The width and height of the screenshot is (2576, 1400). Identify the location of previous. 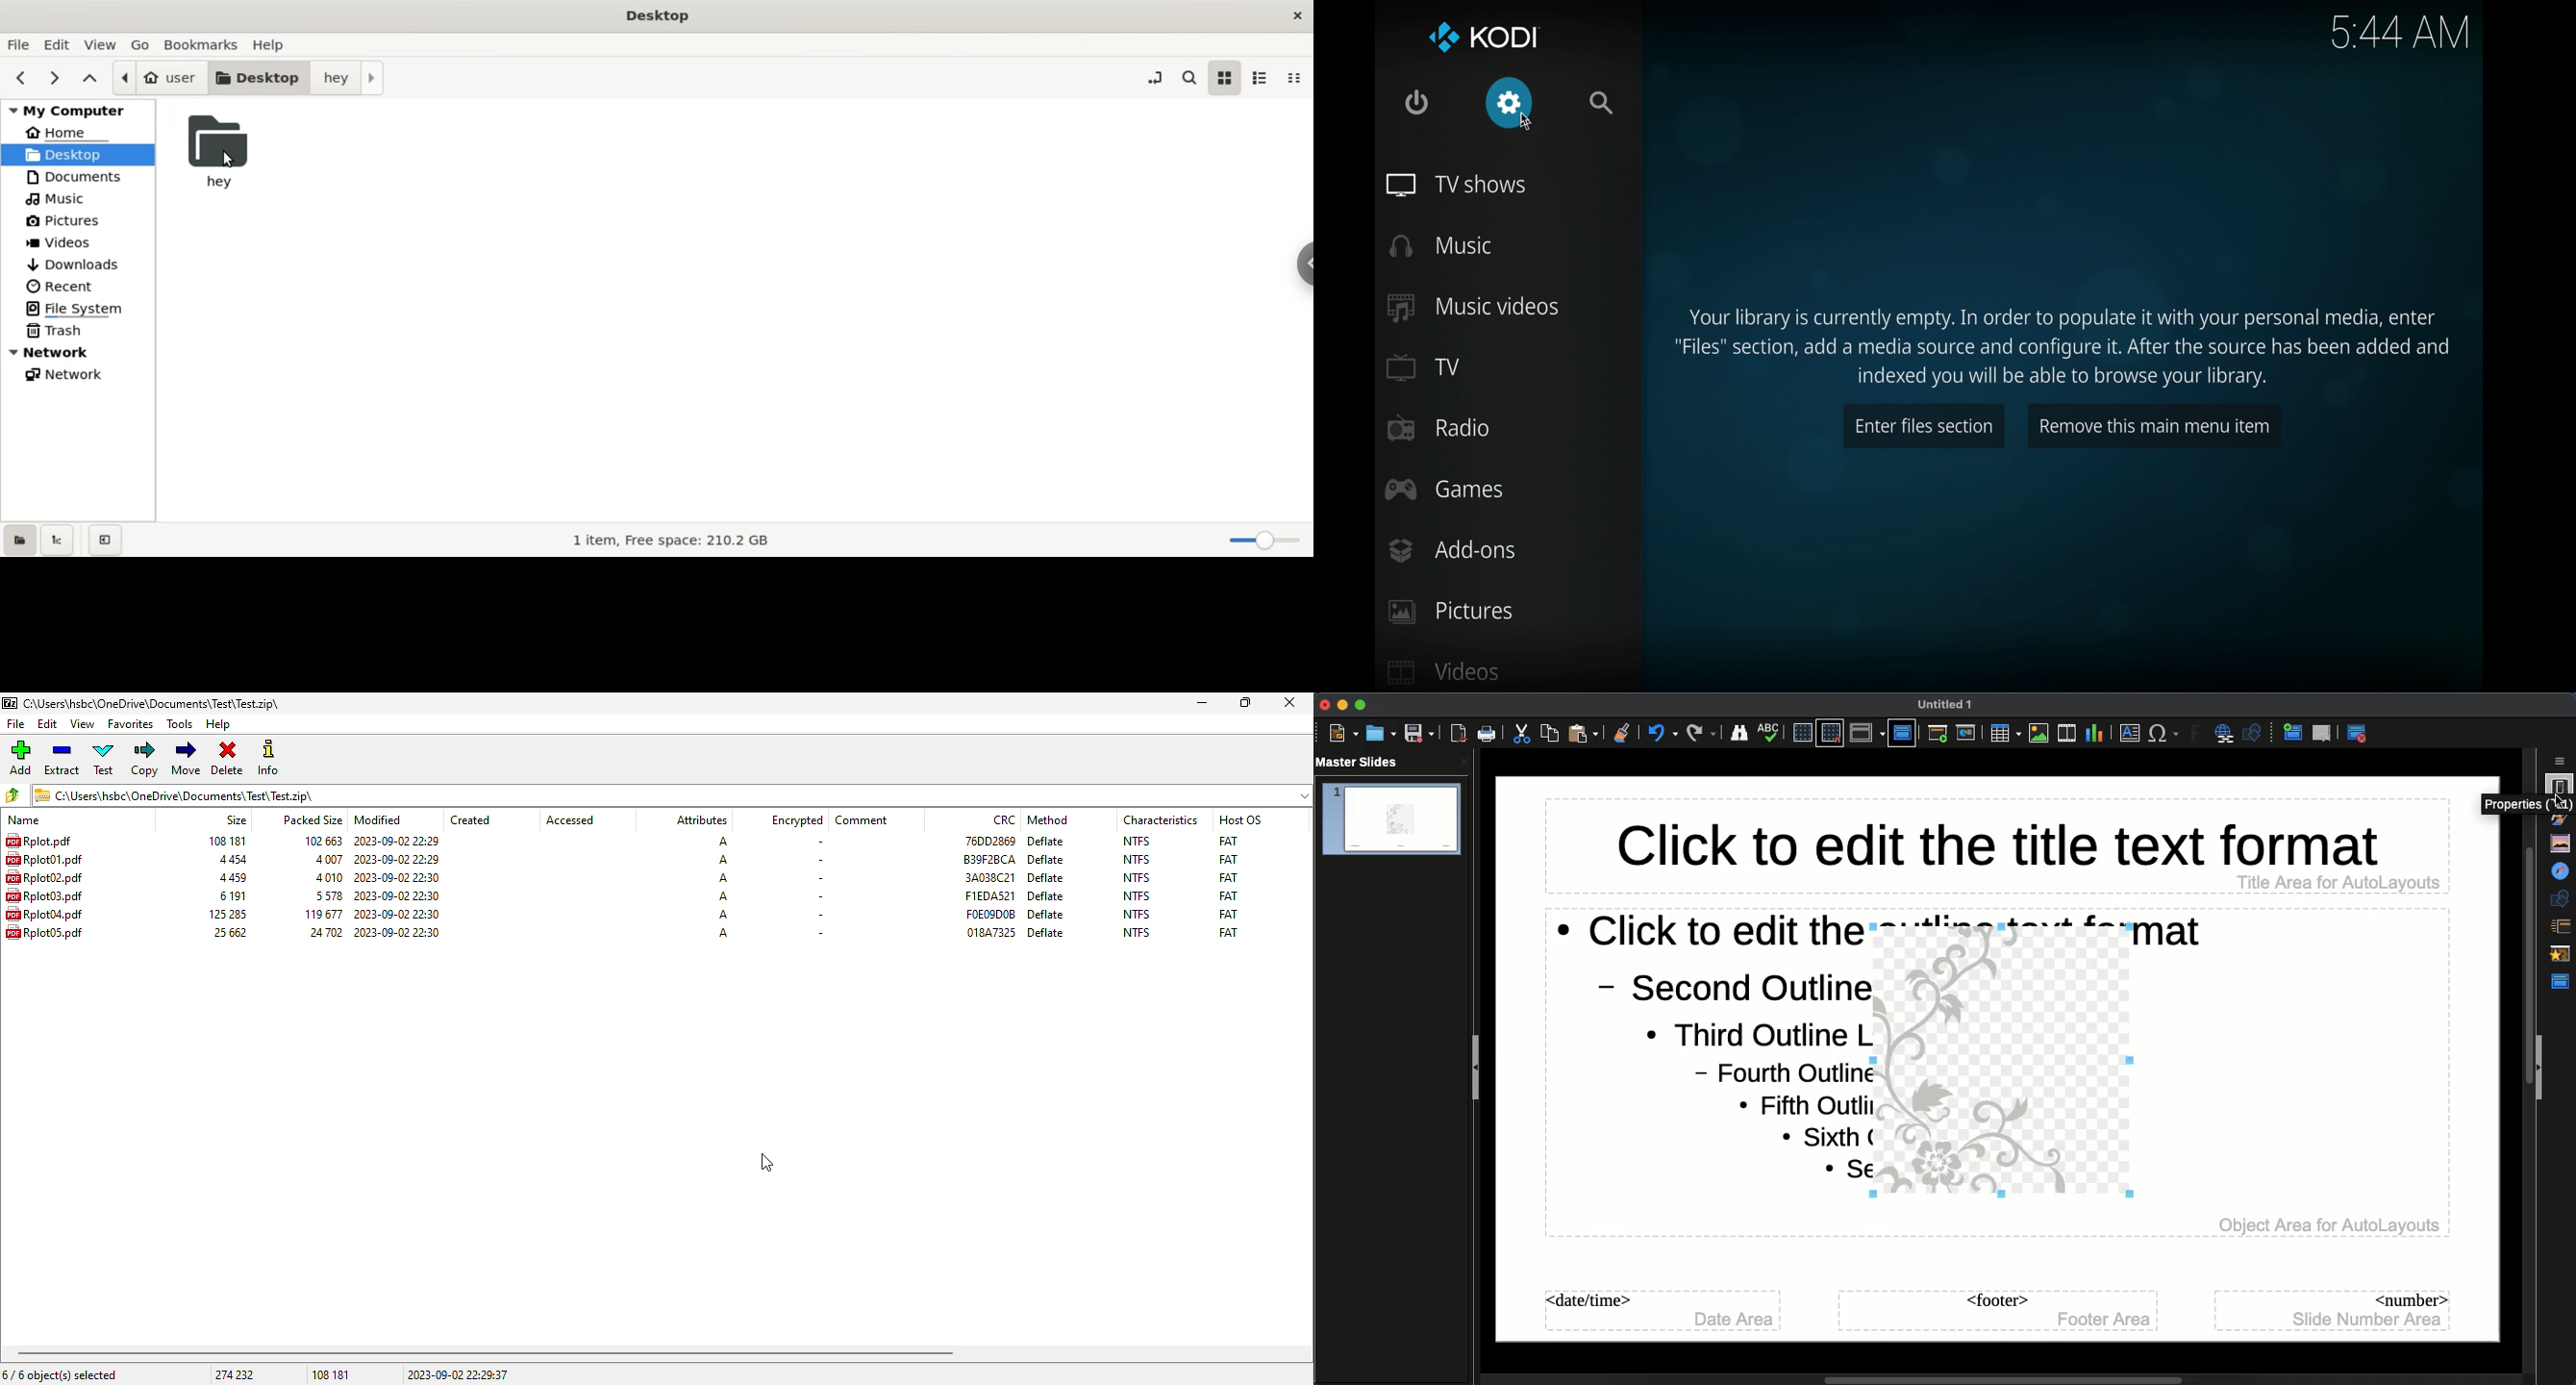
(21, 79).